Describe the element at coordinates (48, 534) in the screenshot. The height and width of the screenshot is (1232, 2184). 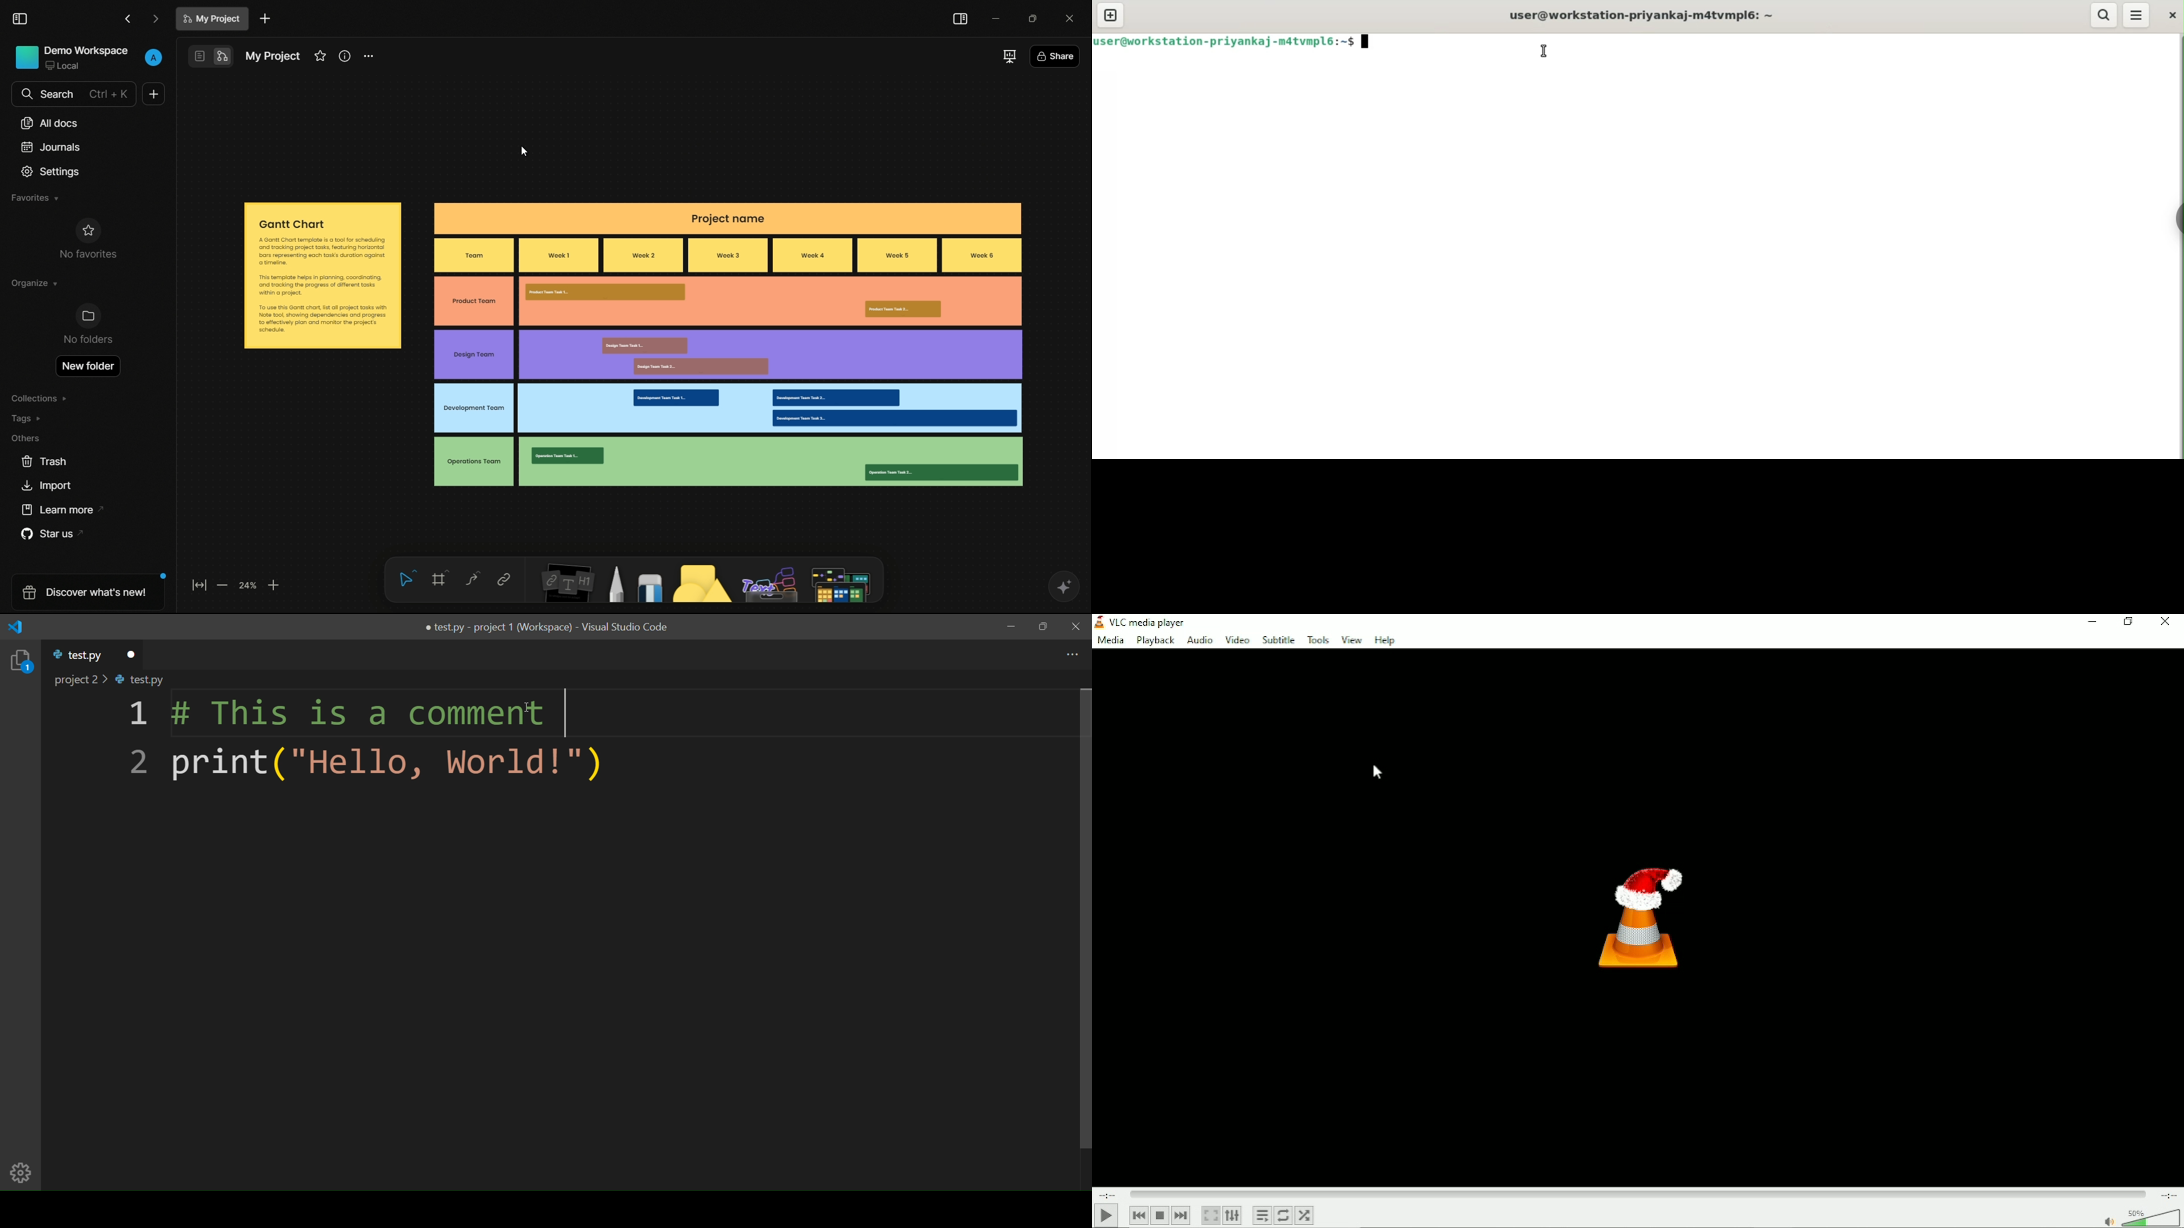
I see `star us` at that location.